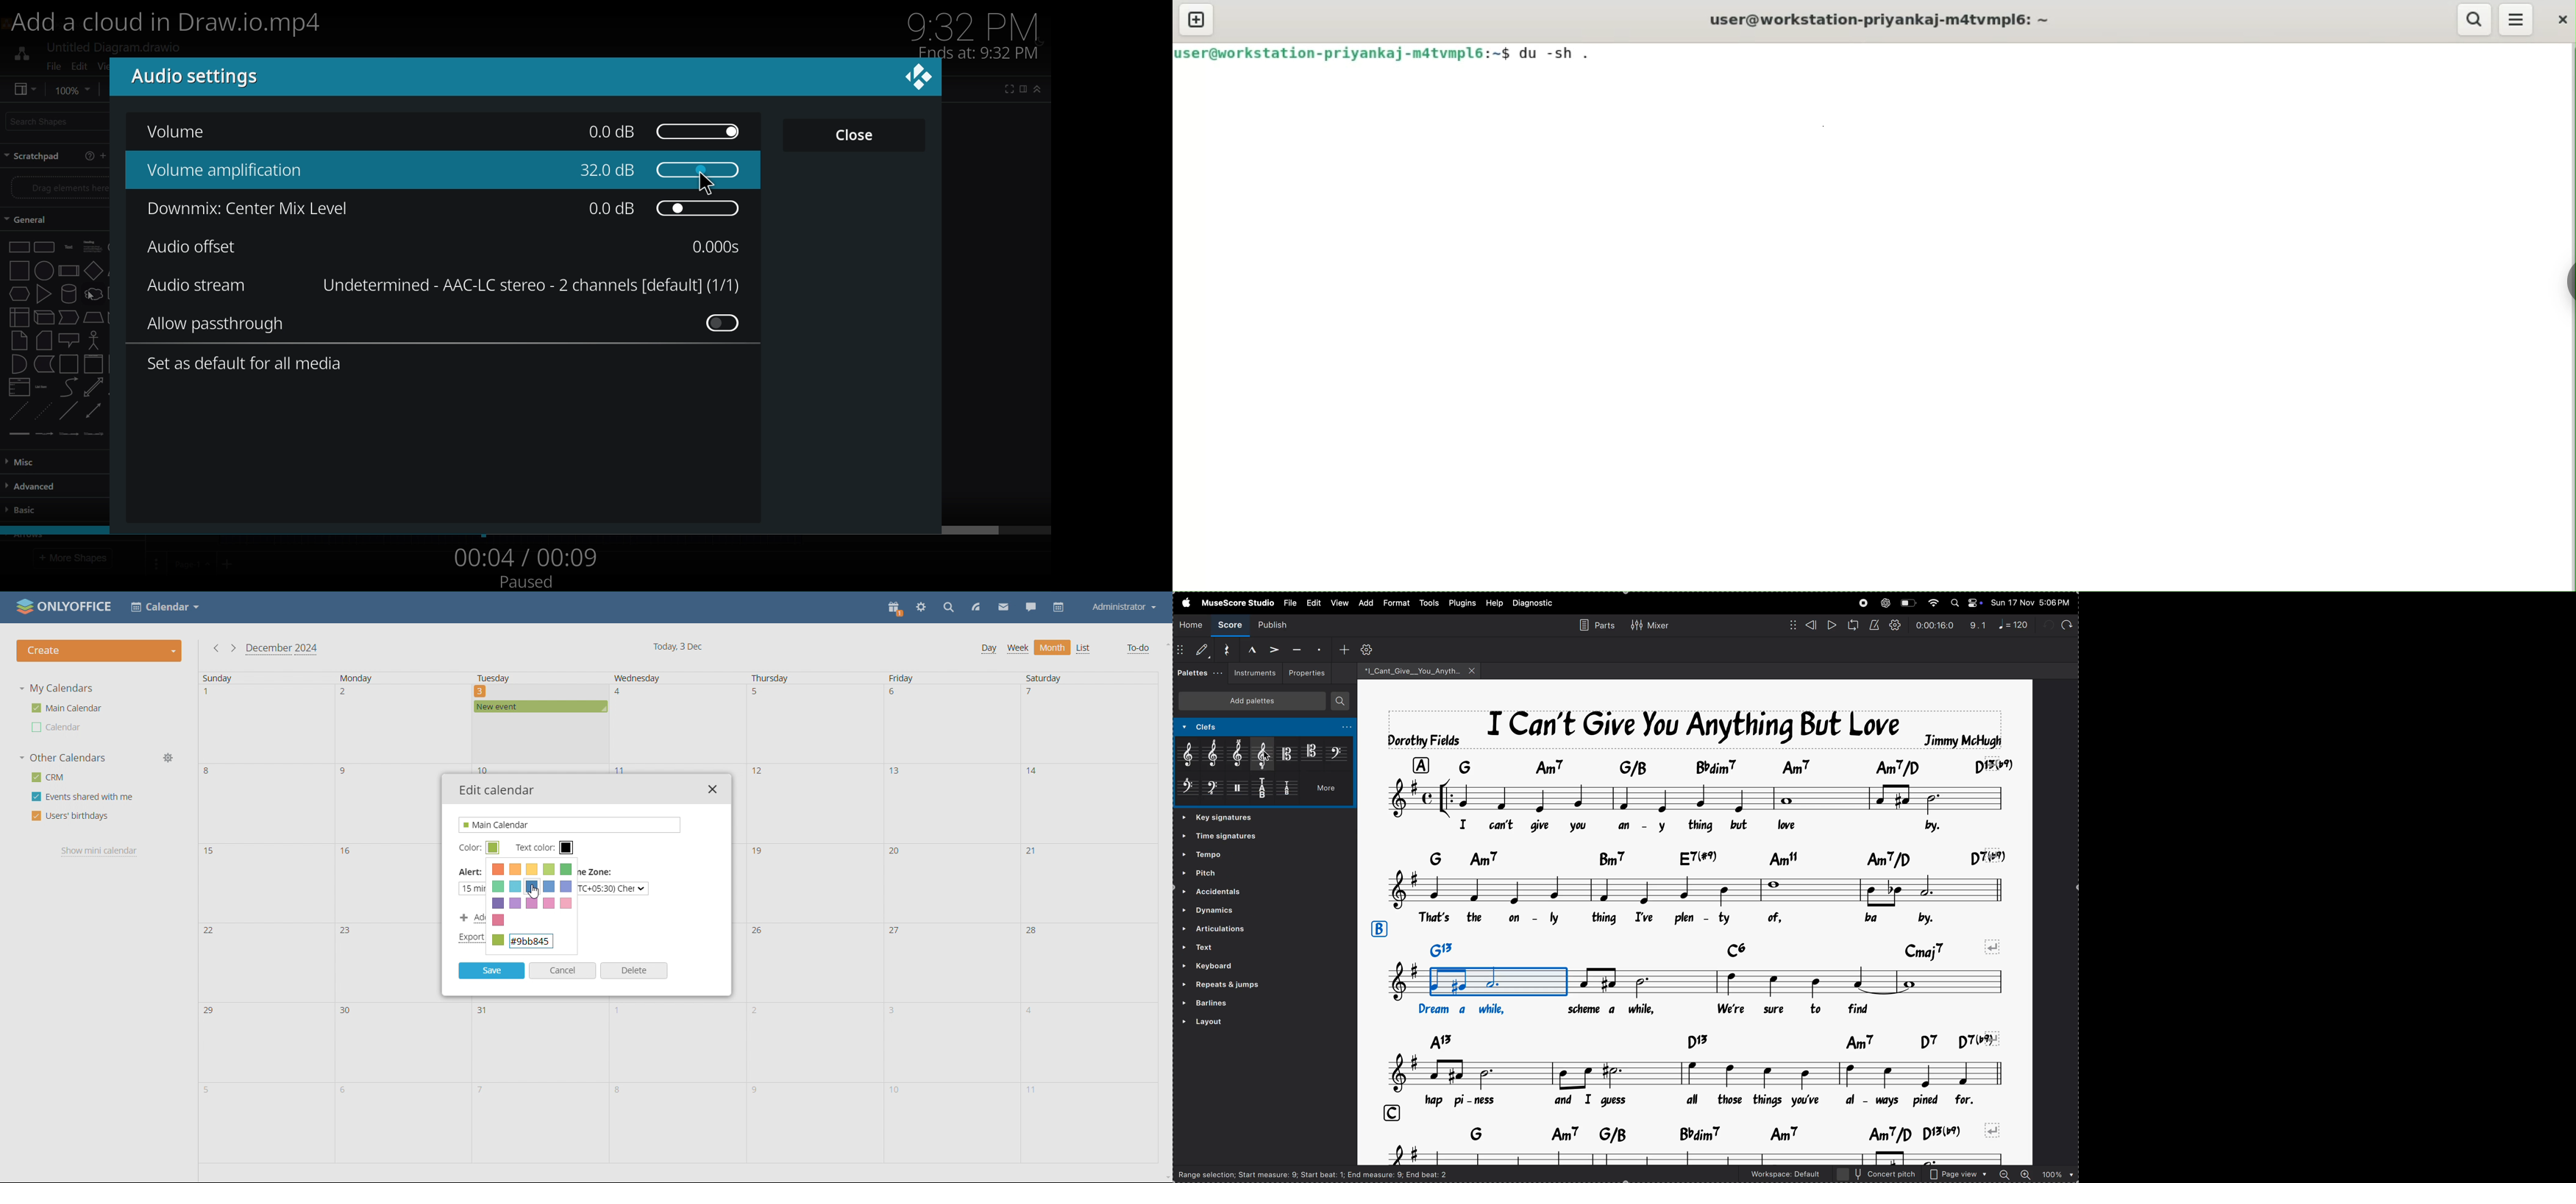  I want to click on treble clef , so click(1190, 755).